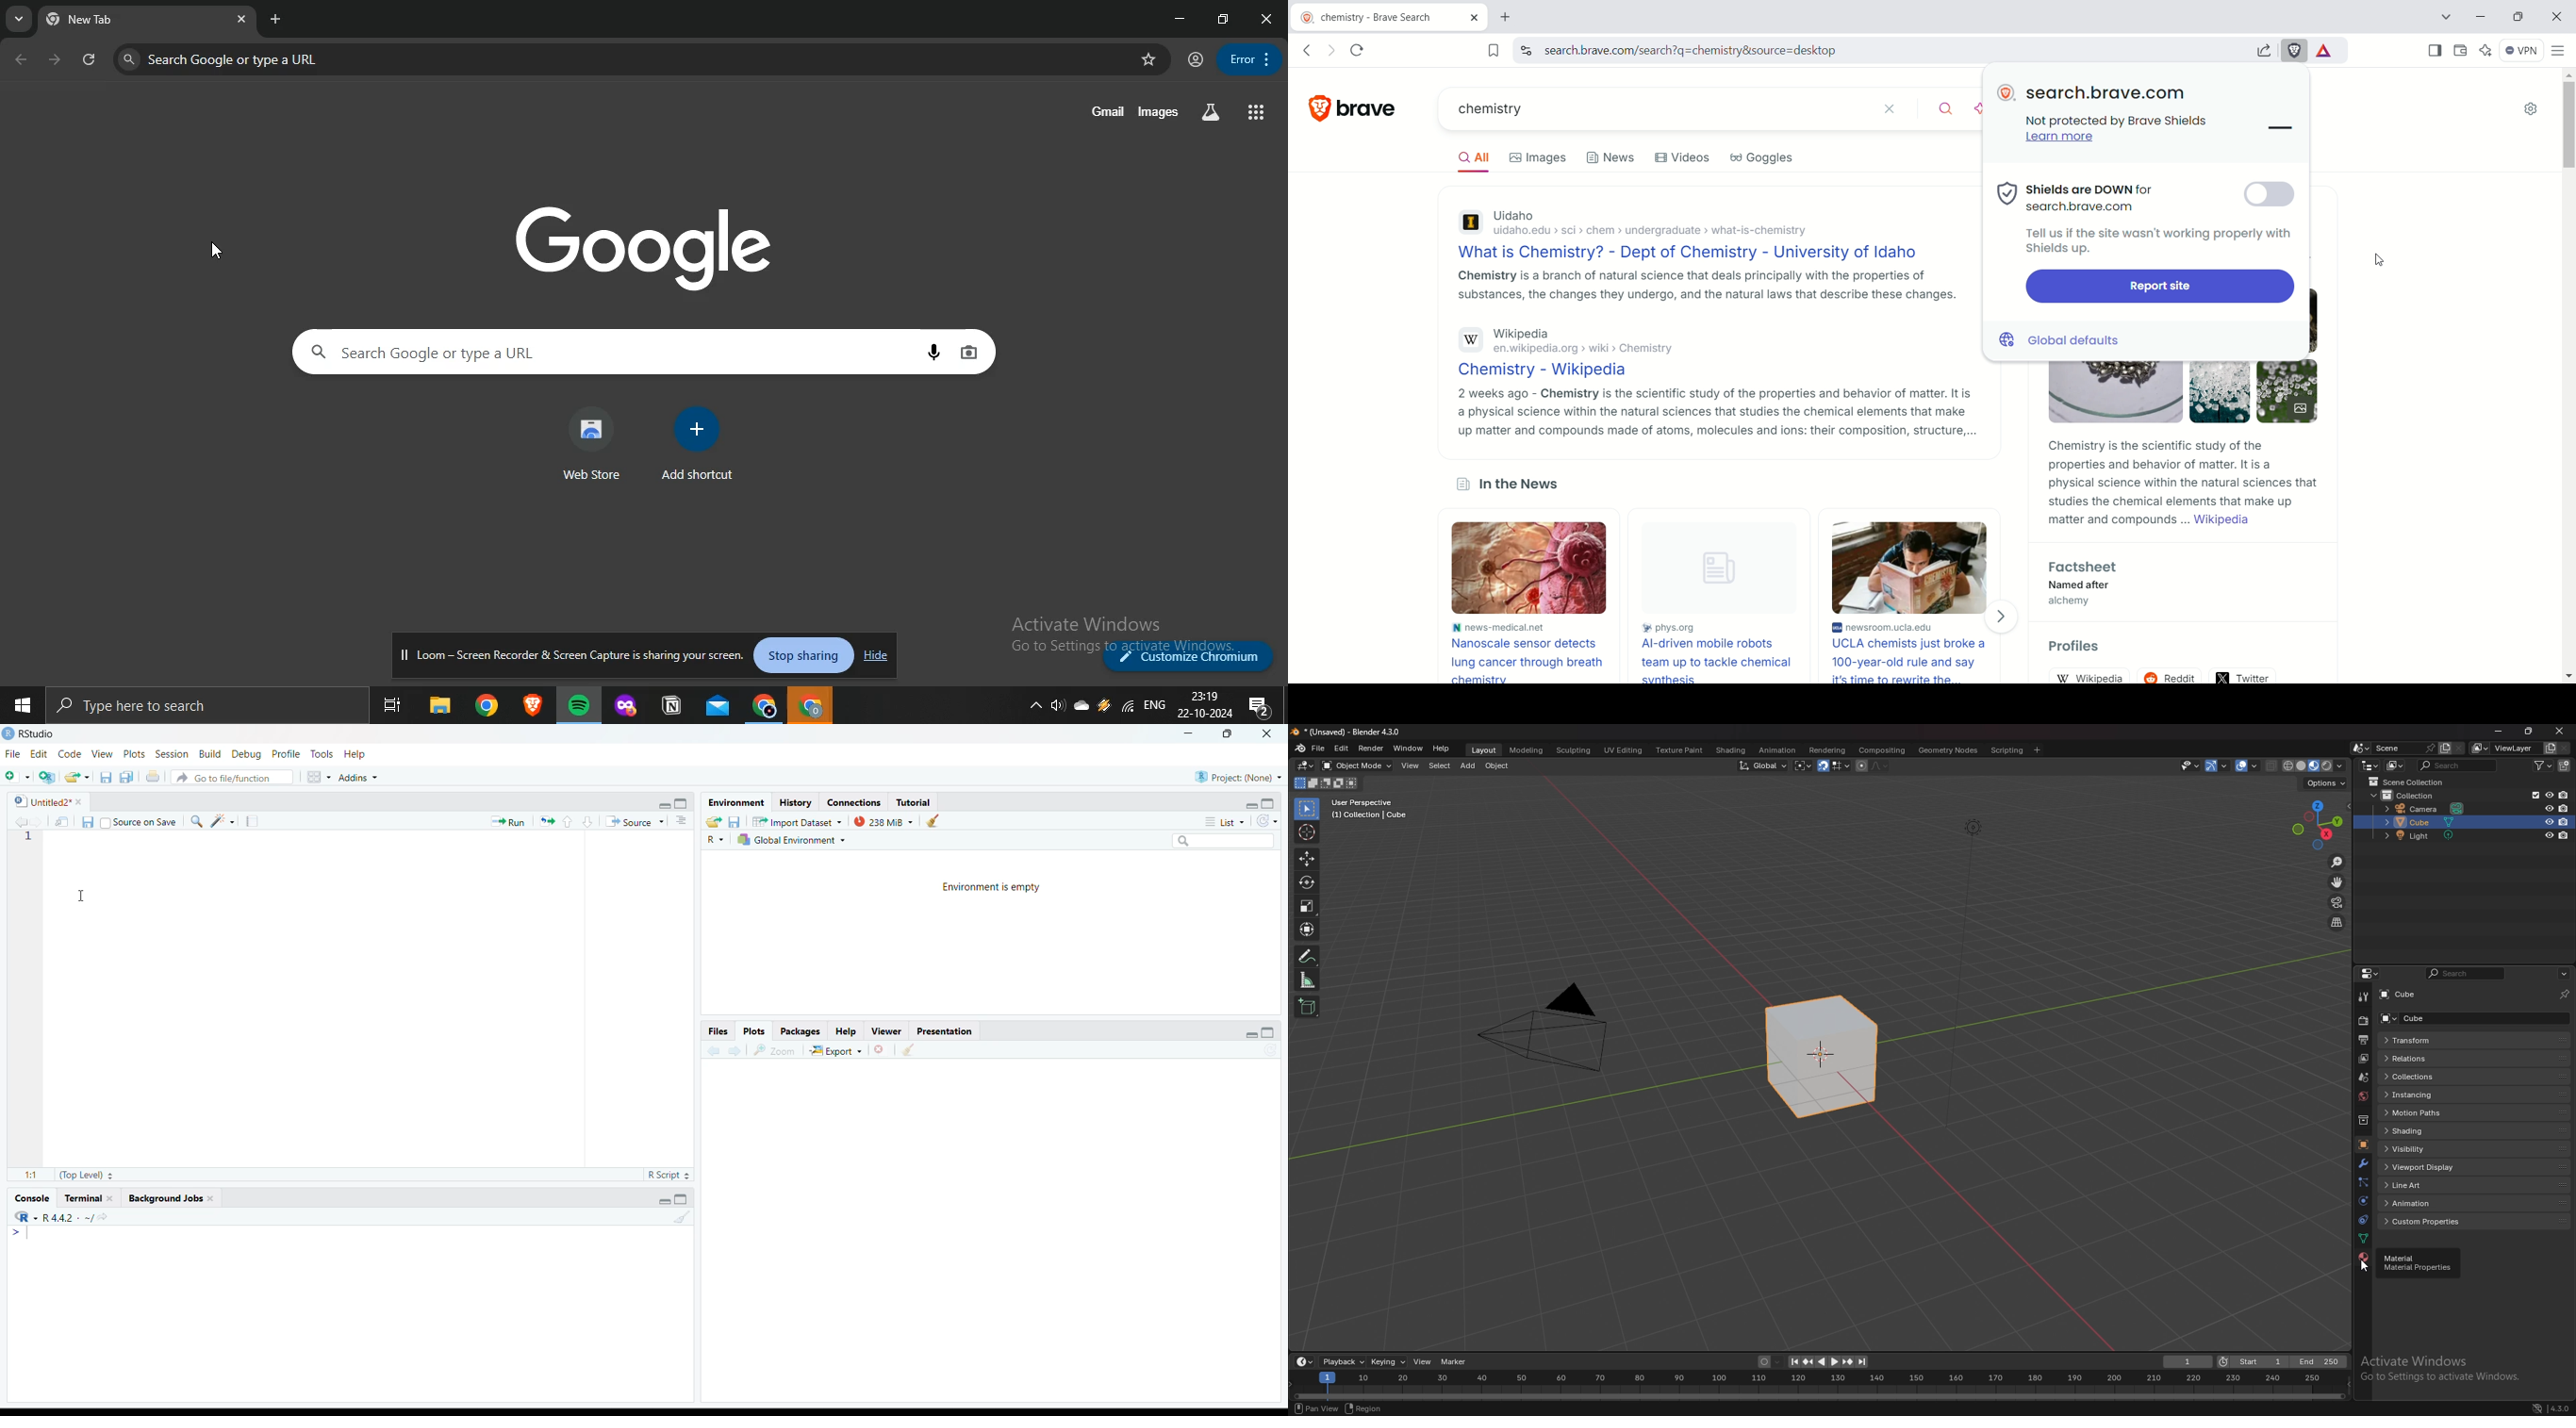 This screenshot has width=2576, height=1428. Describe the element at coordinates (1108, 109) in the screenshot. I see `gmail` at that location.